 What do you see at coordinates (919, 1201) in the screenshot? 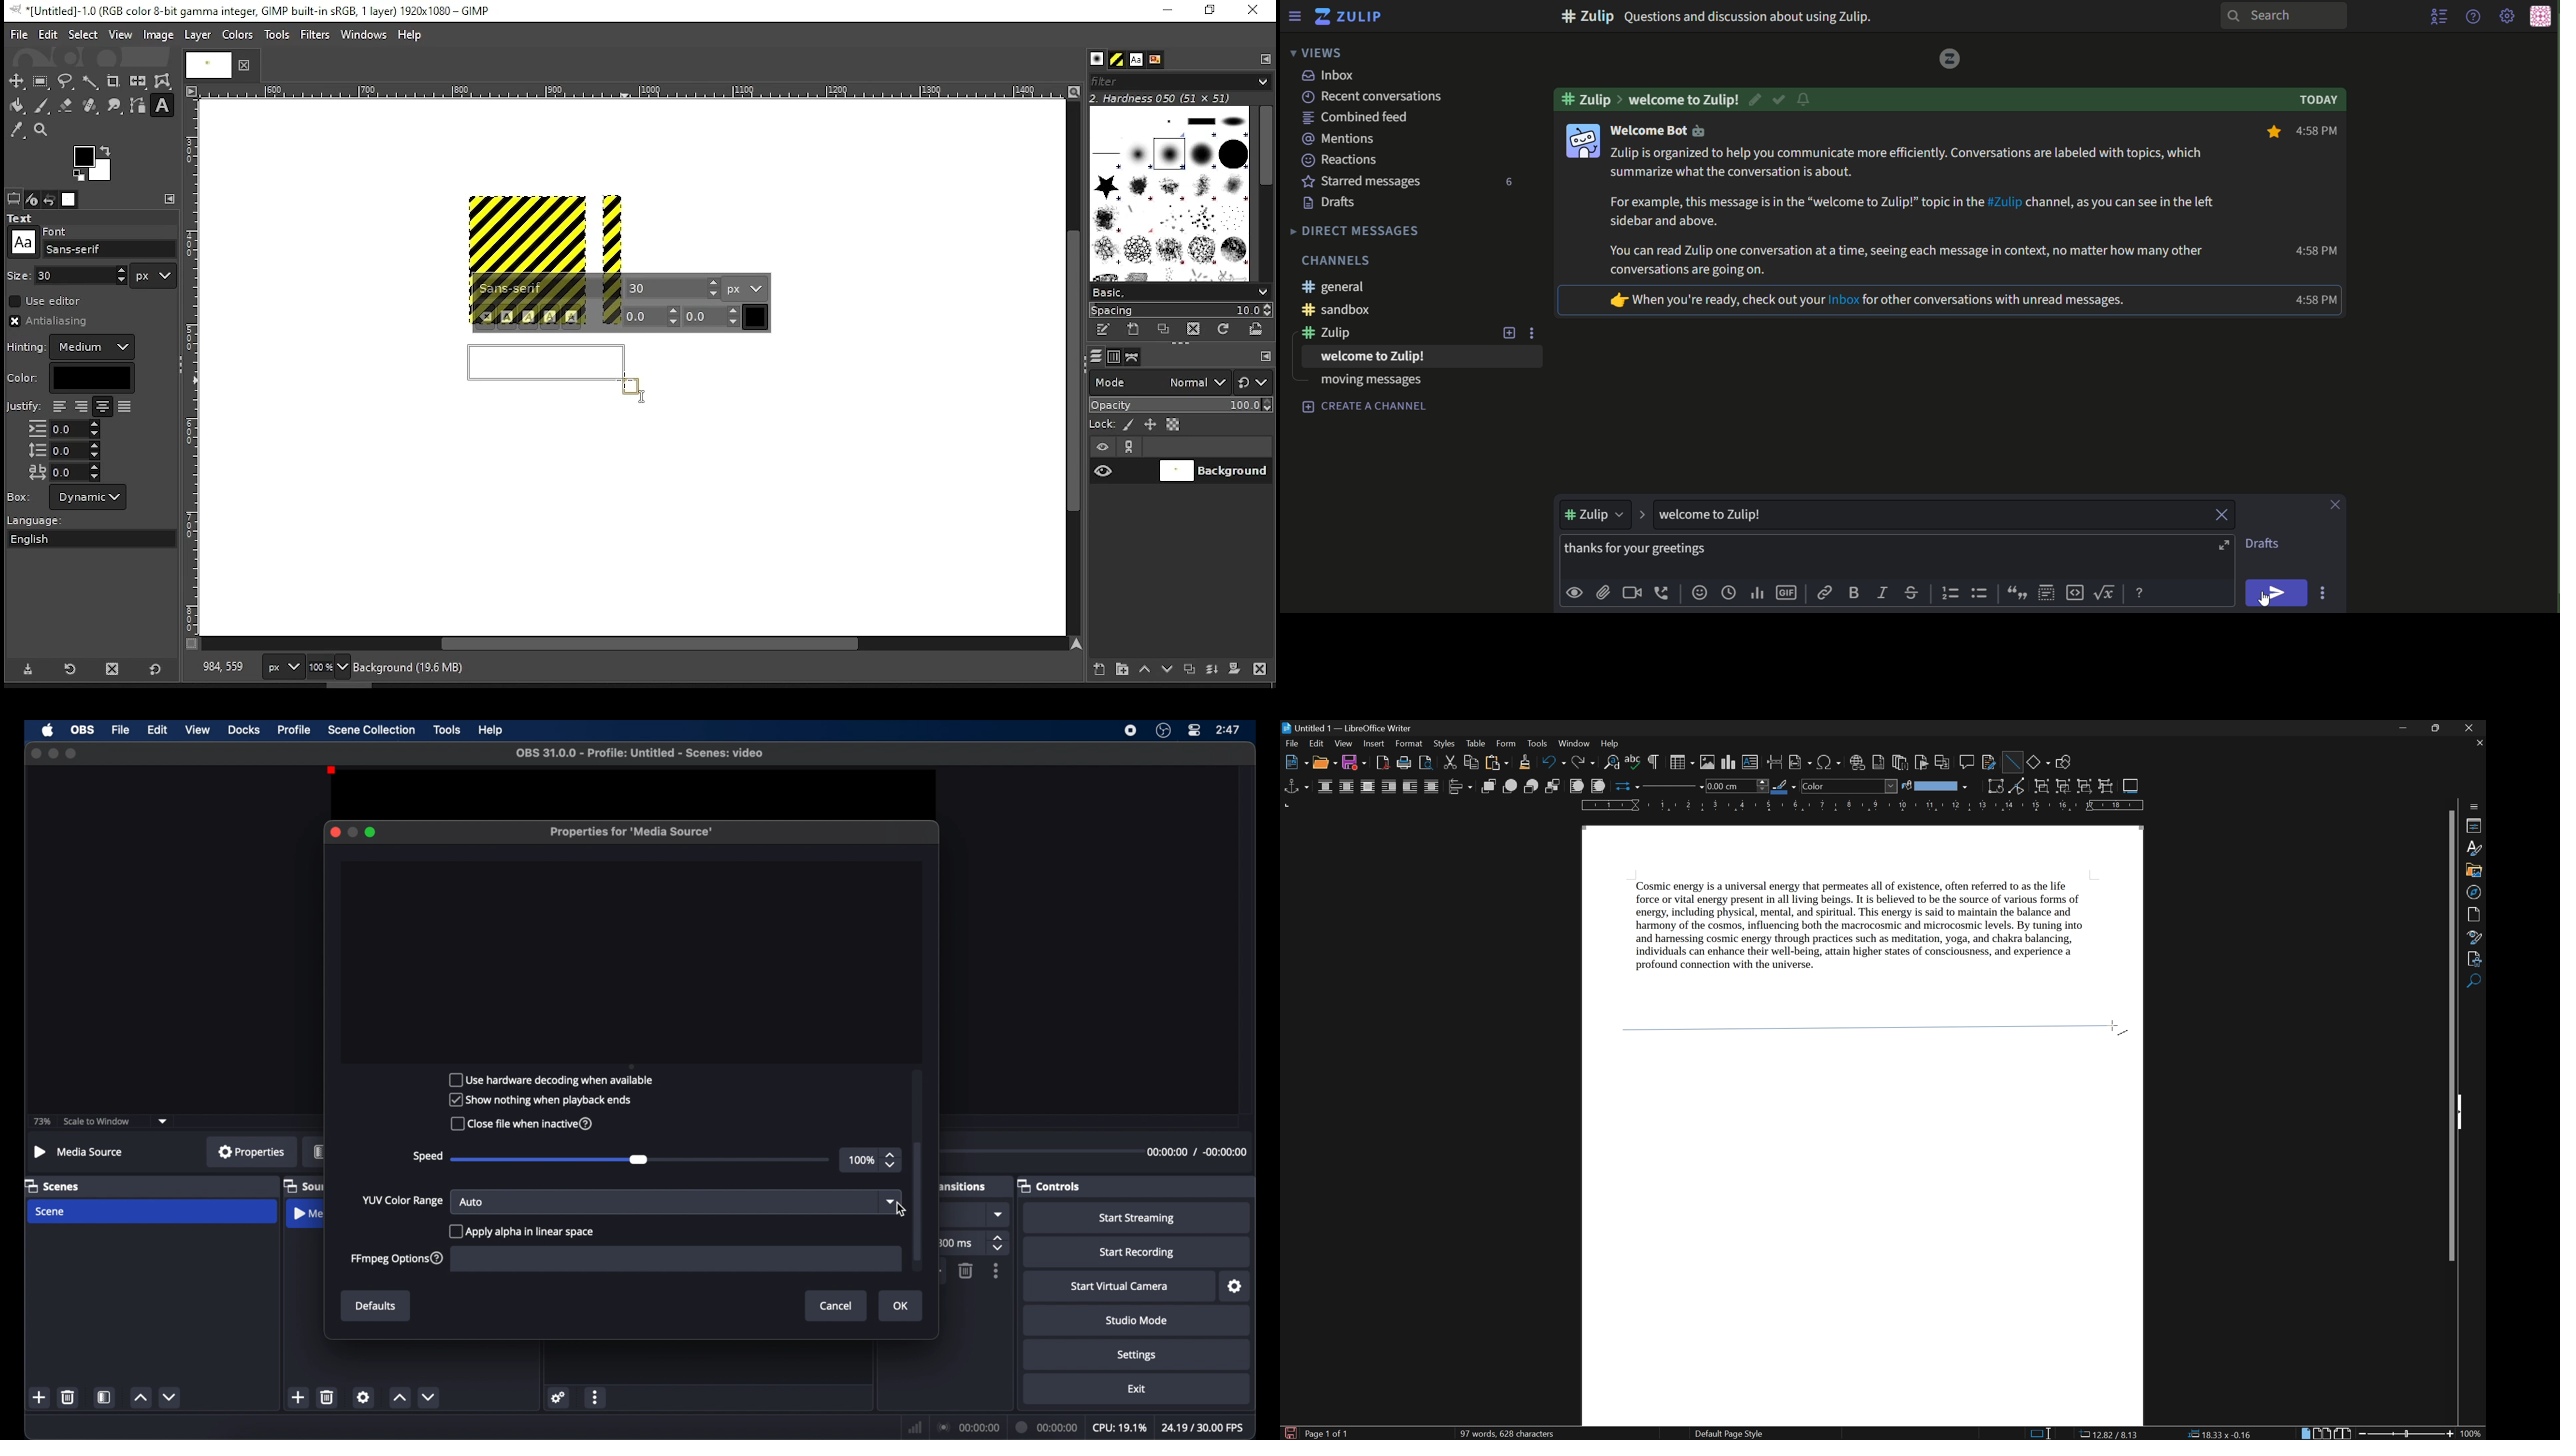
I see `scroll box` at bounding box center [919, 1201].